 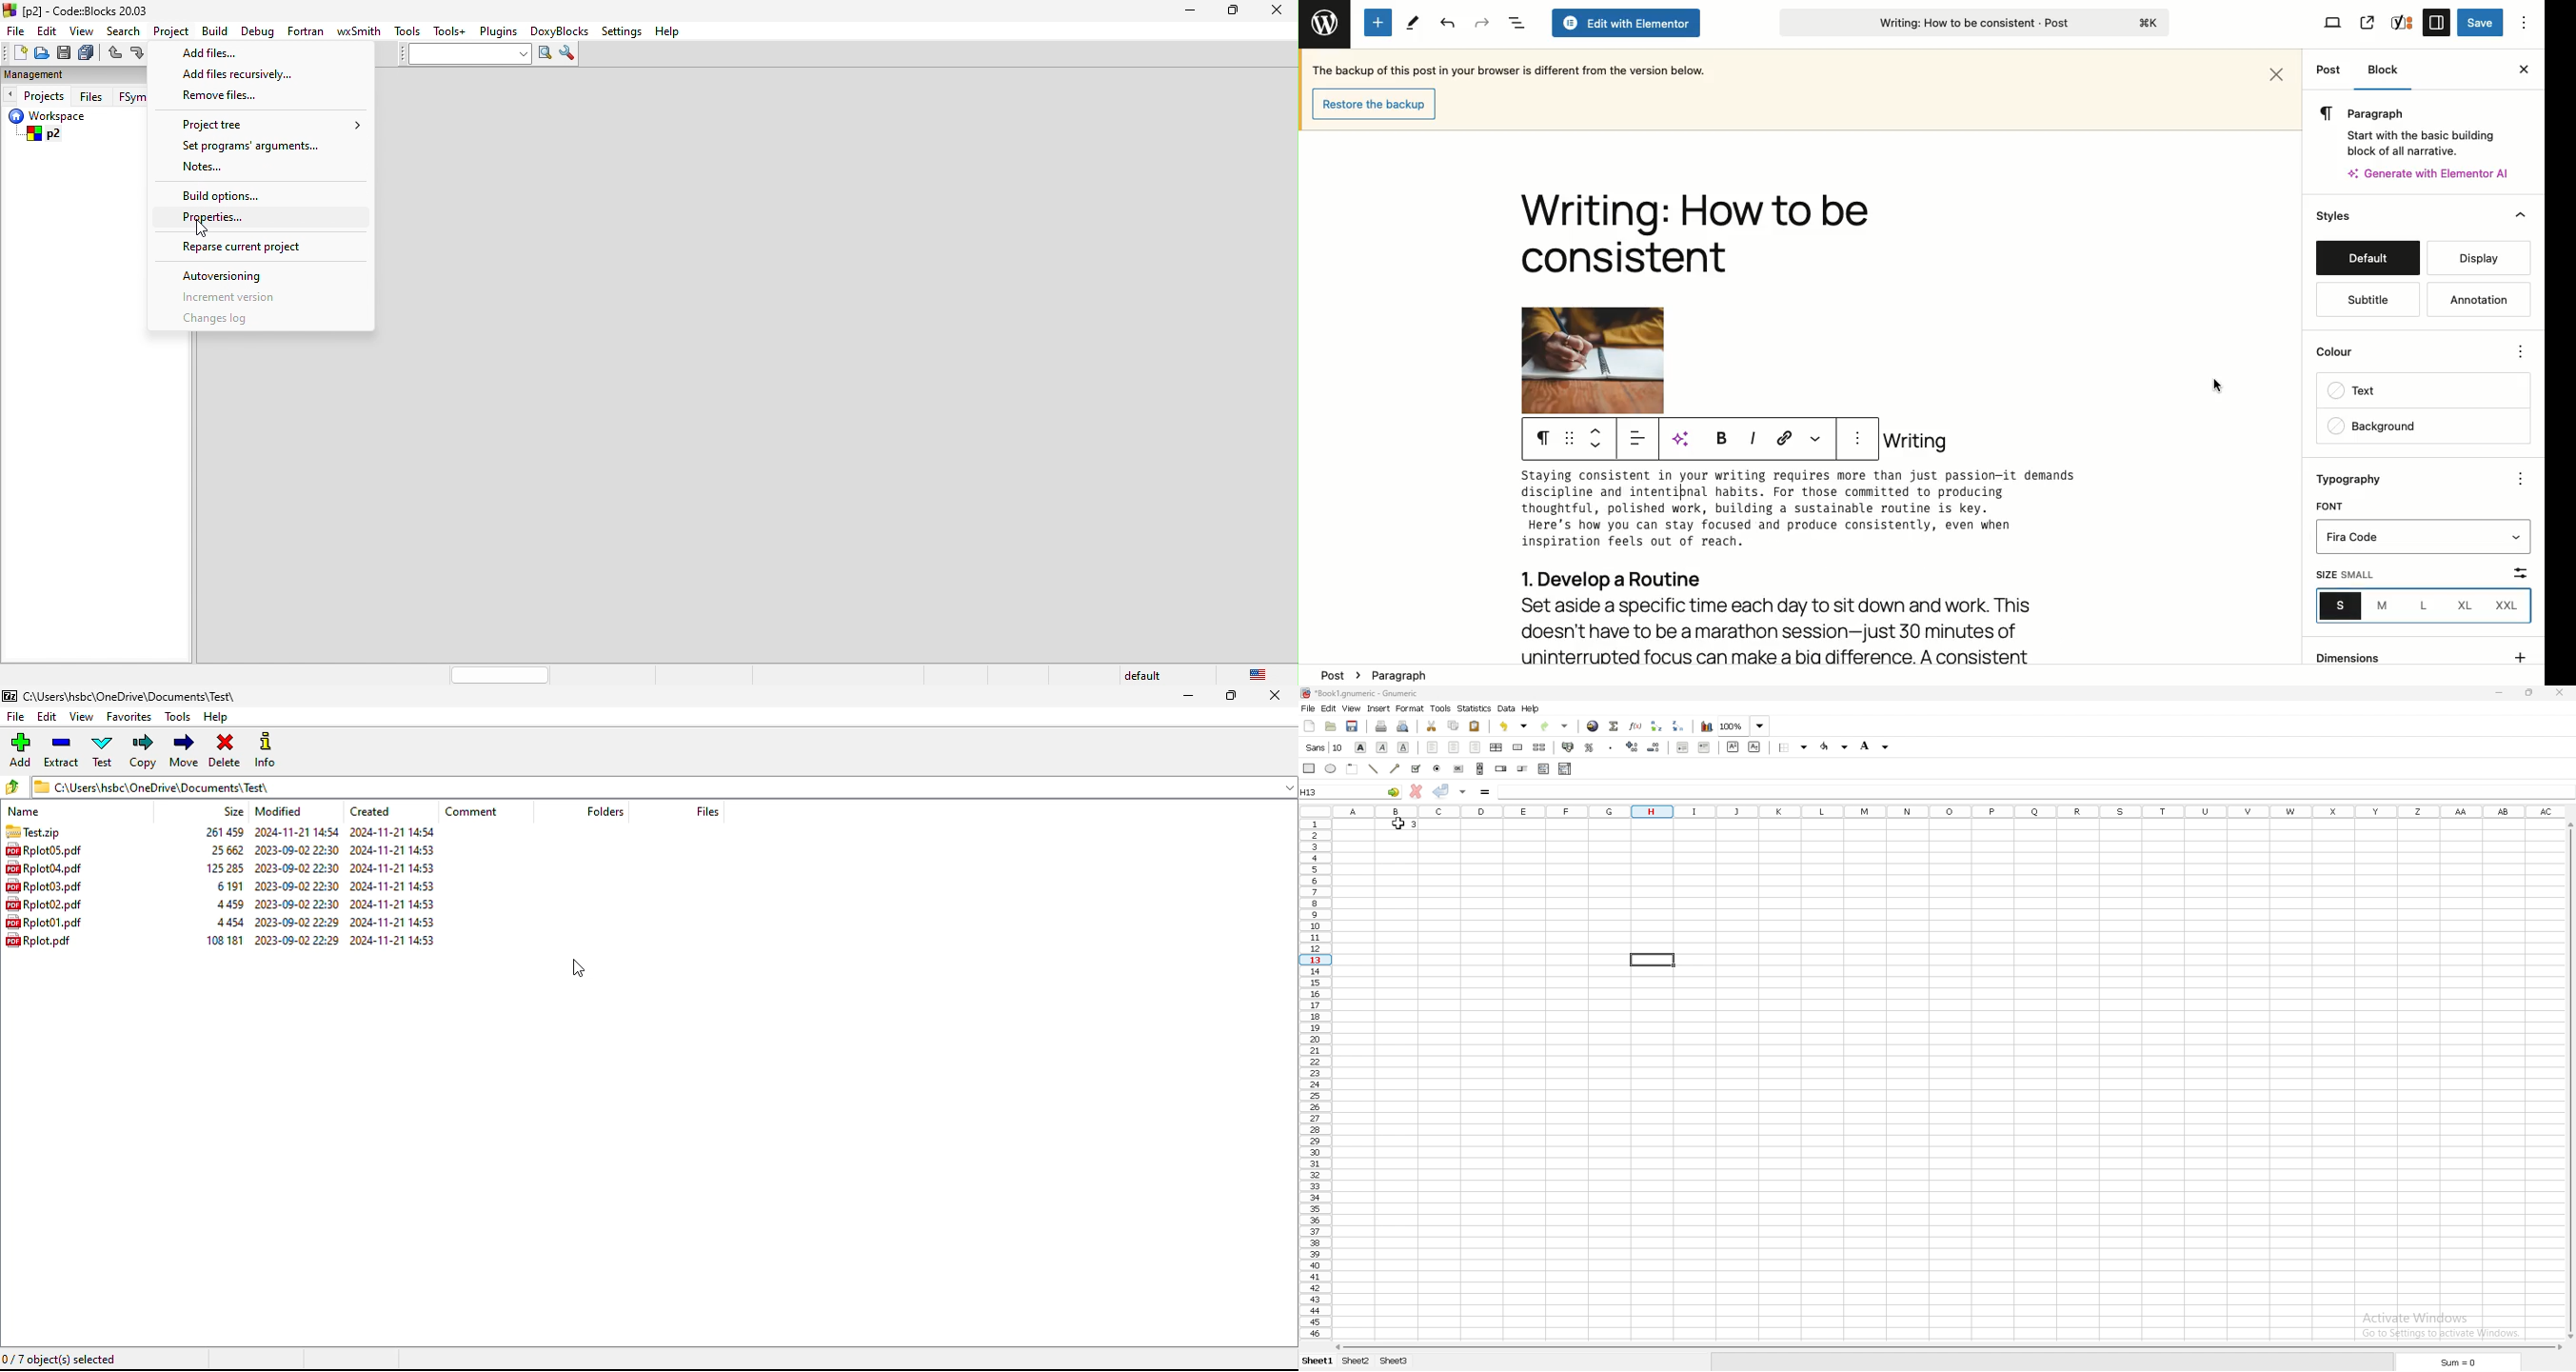 I want to click on Link, so click(x=1785, y=437).